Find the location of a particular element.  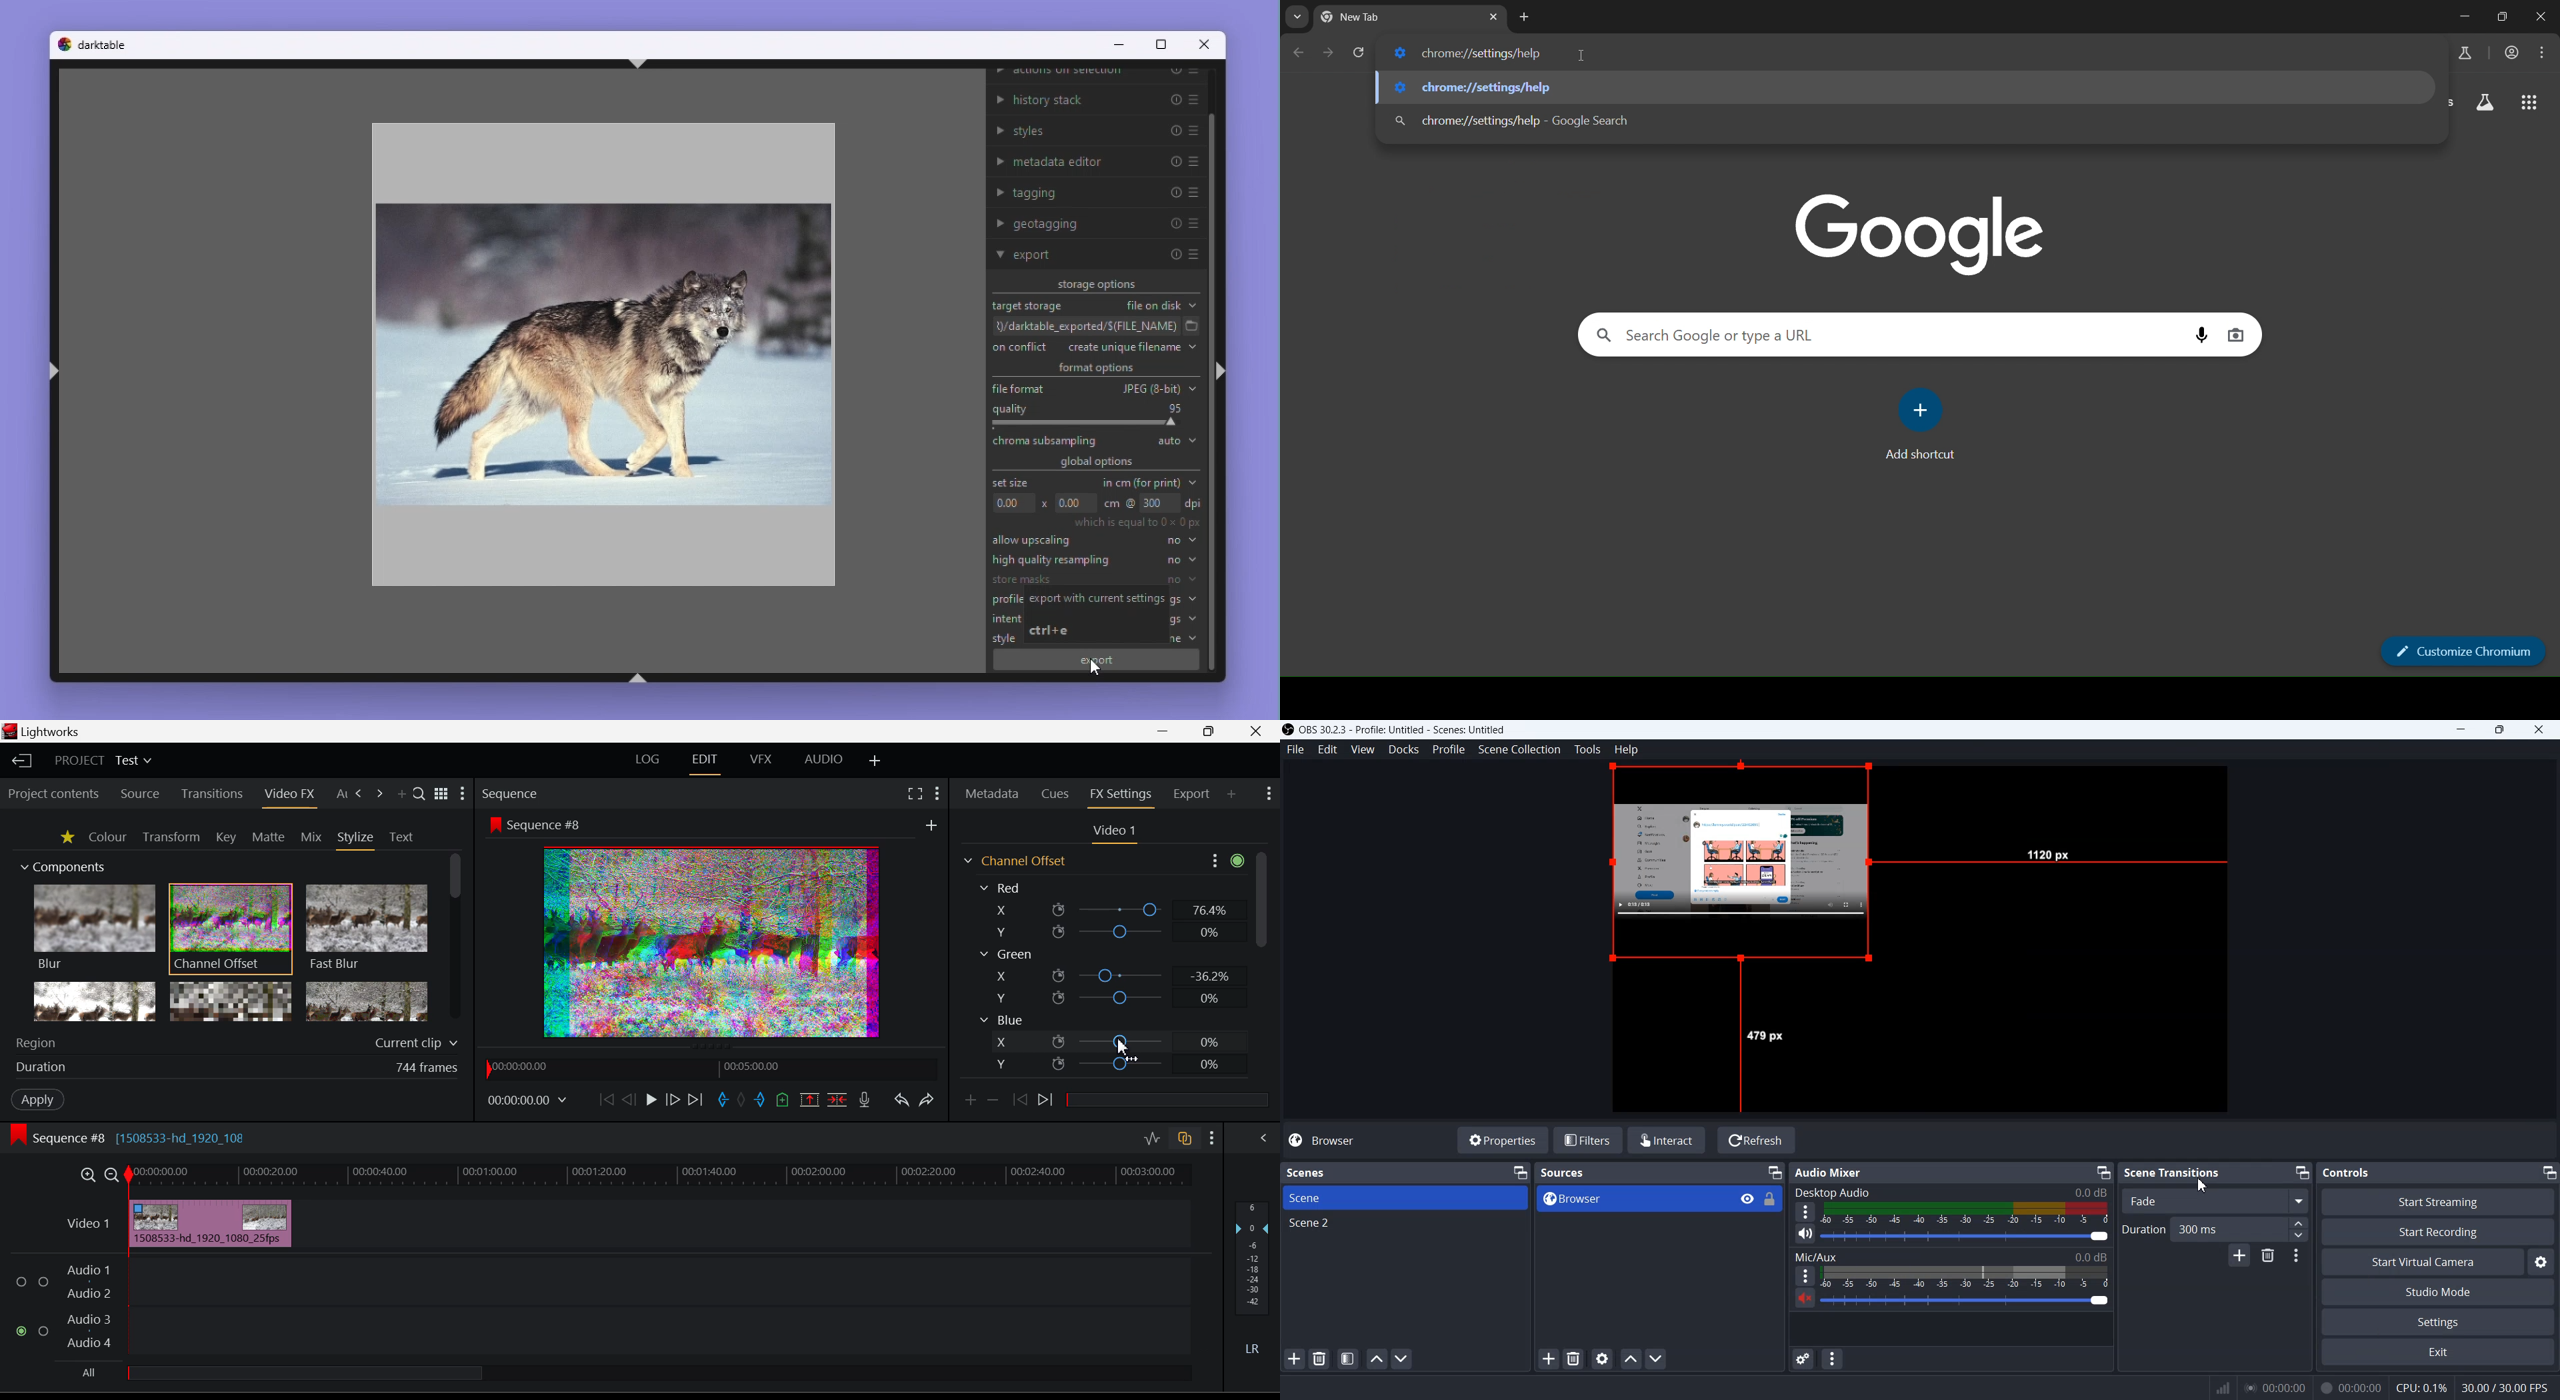

File is located at coordinates (1295, 750).